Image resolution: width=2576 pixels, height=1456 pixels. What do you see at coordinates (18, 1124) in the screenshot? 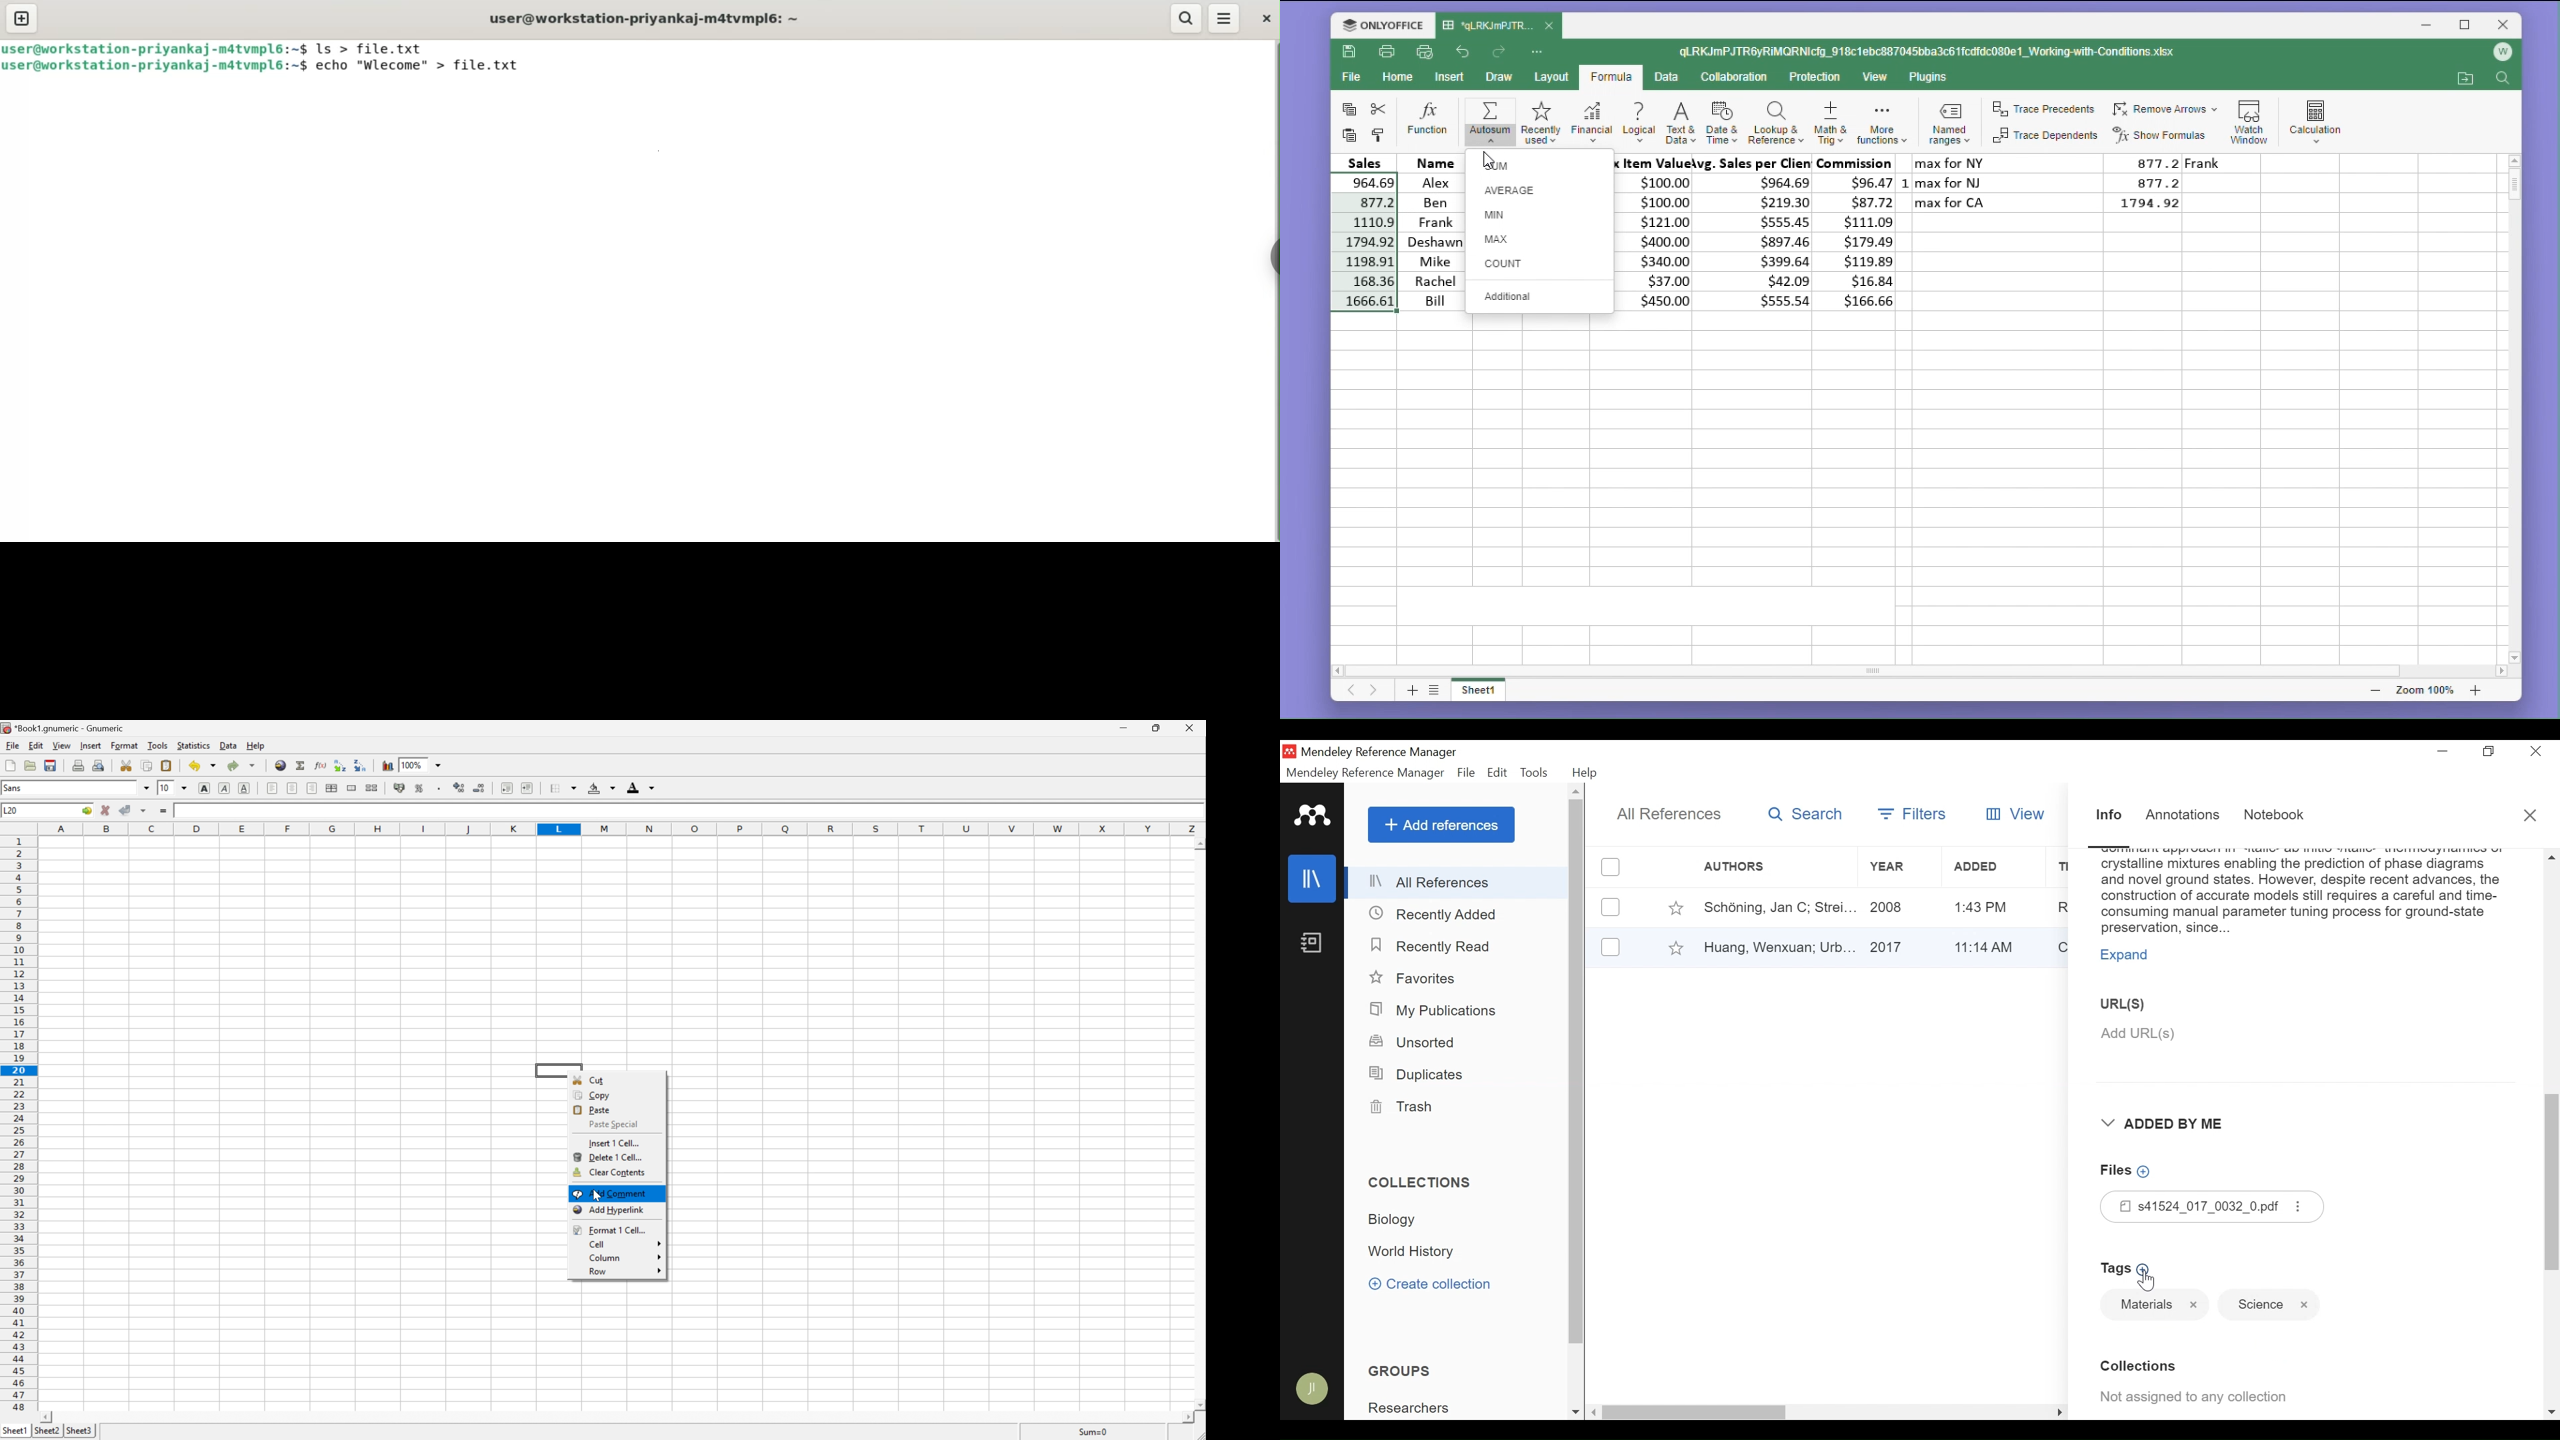
I see `Row numbers` at bounding box center [18, 1124].